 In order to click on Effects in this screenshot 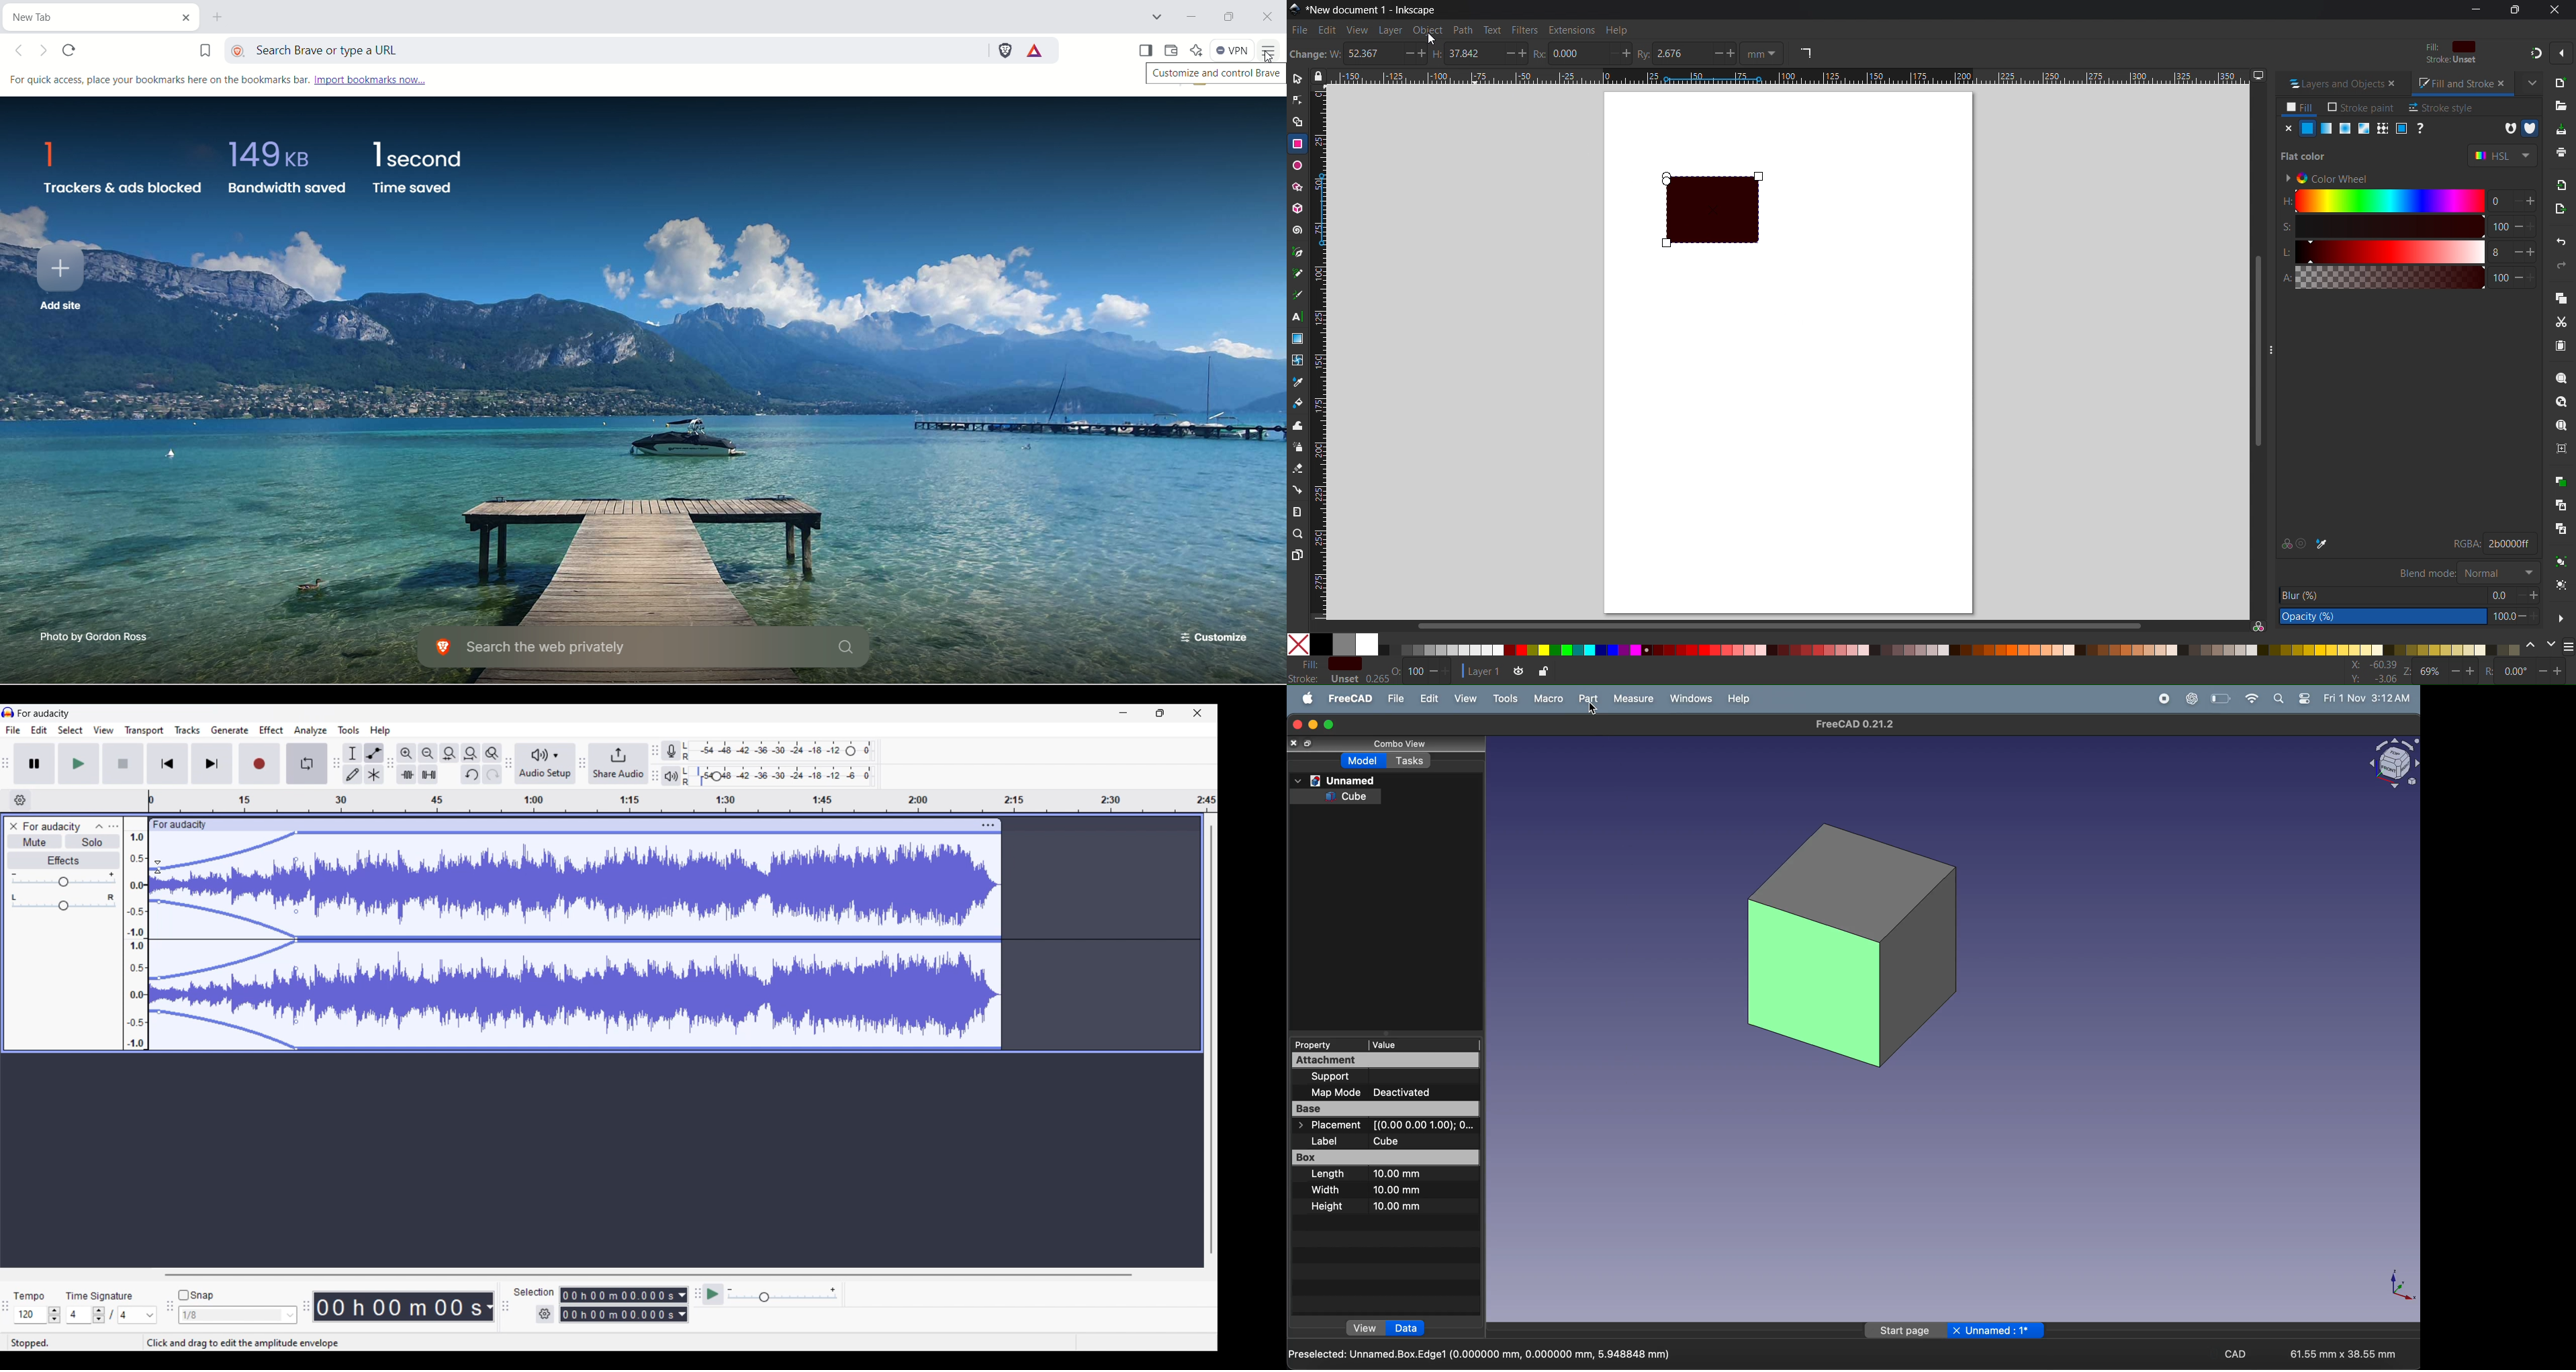, I will do `click(63, 860)`.